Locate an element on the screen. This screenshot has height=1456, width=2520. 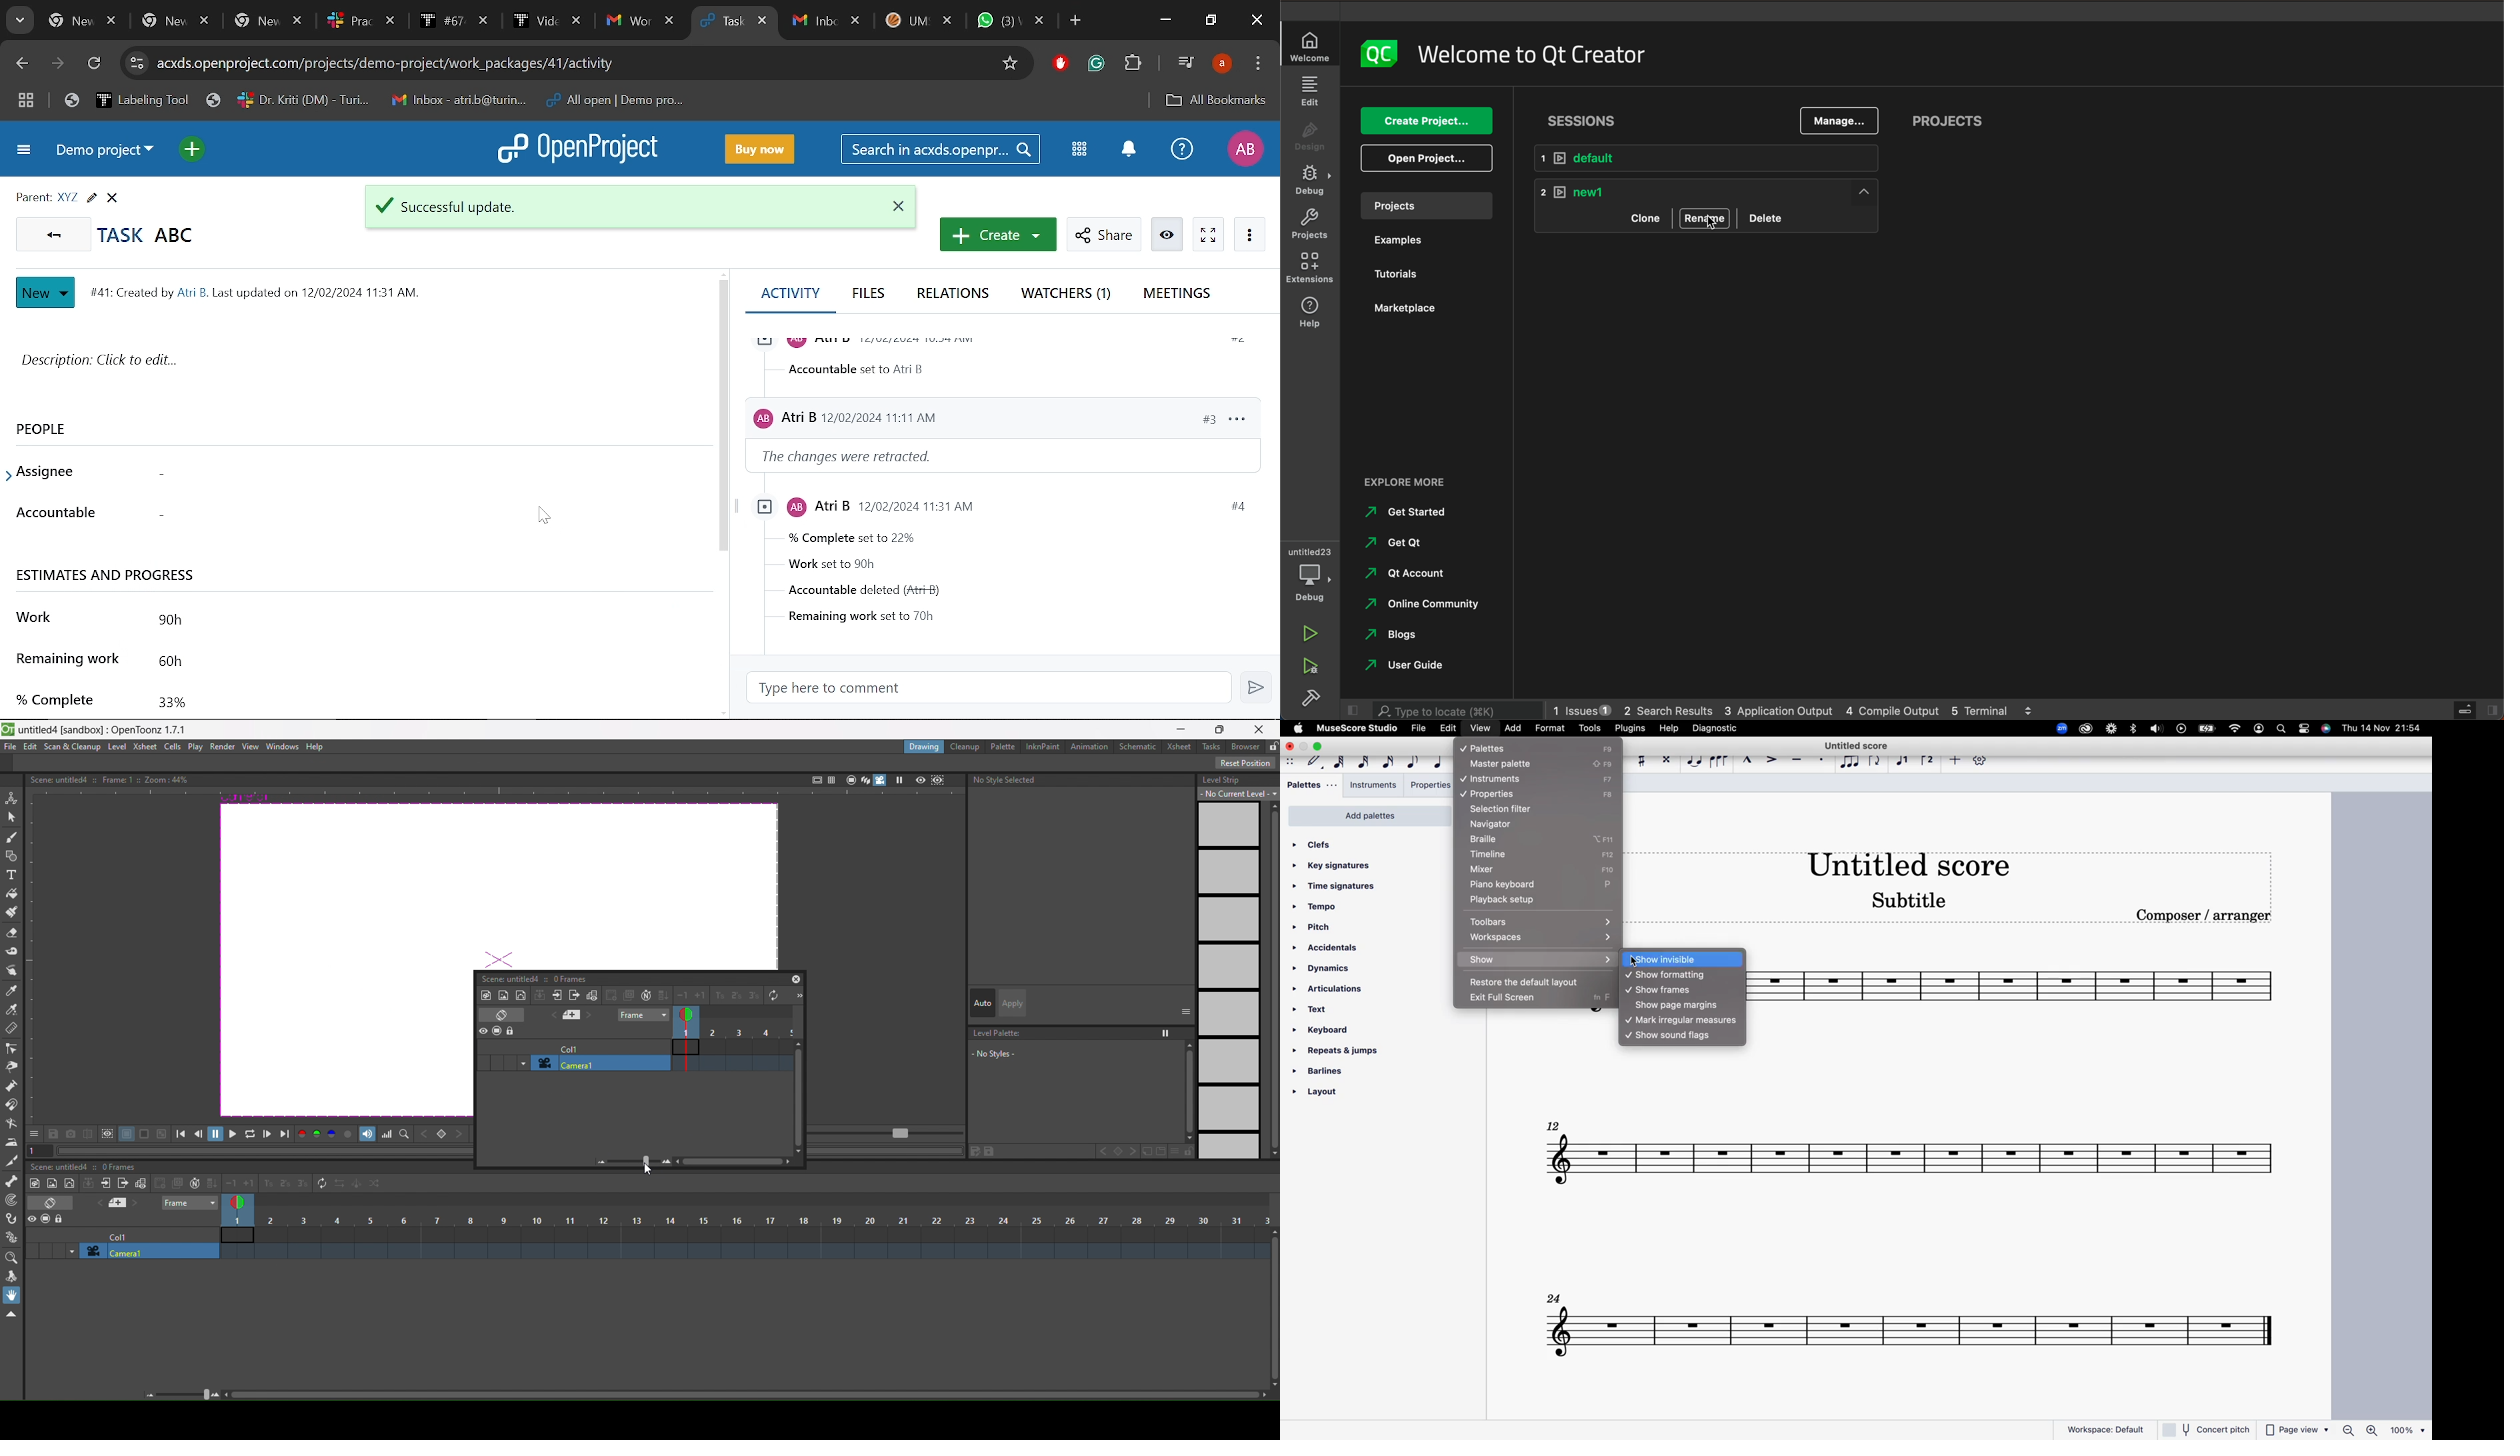
show formating is located at coordinates (1679, 975).